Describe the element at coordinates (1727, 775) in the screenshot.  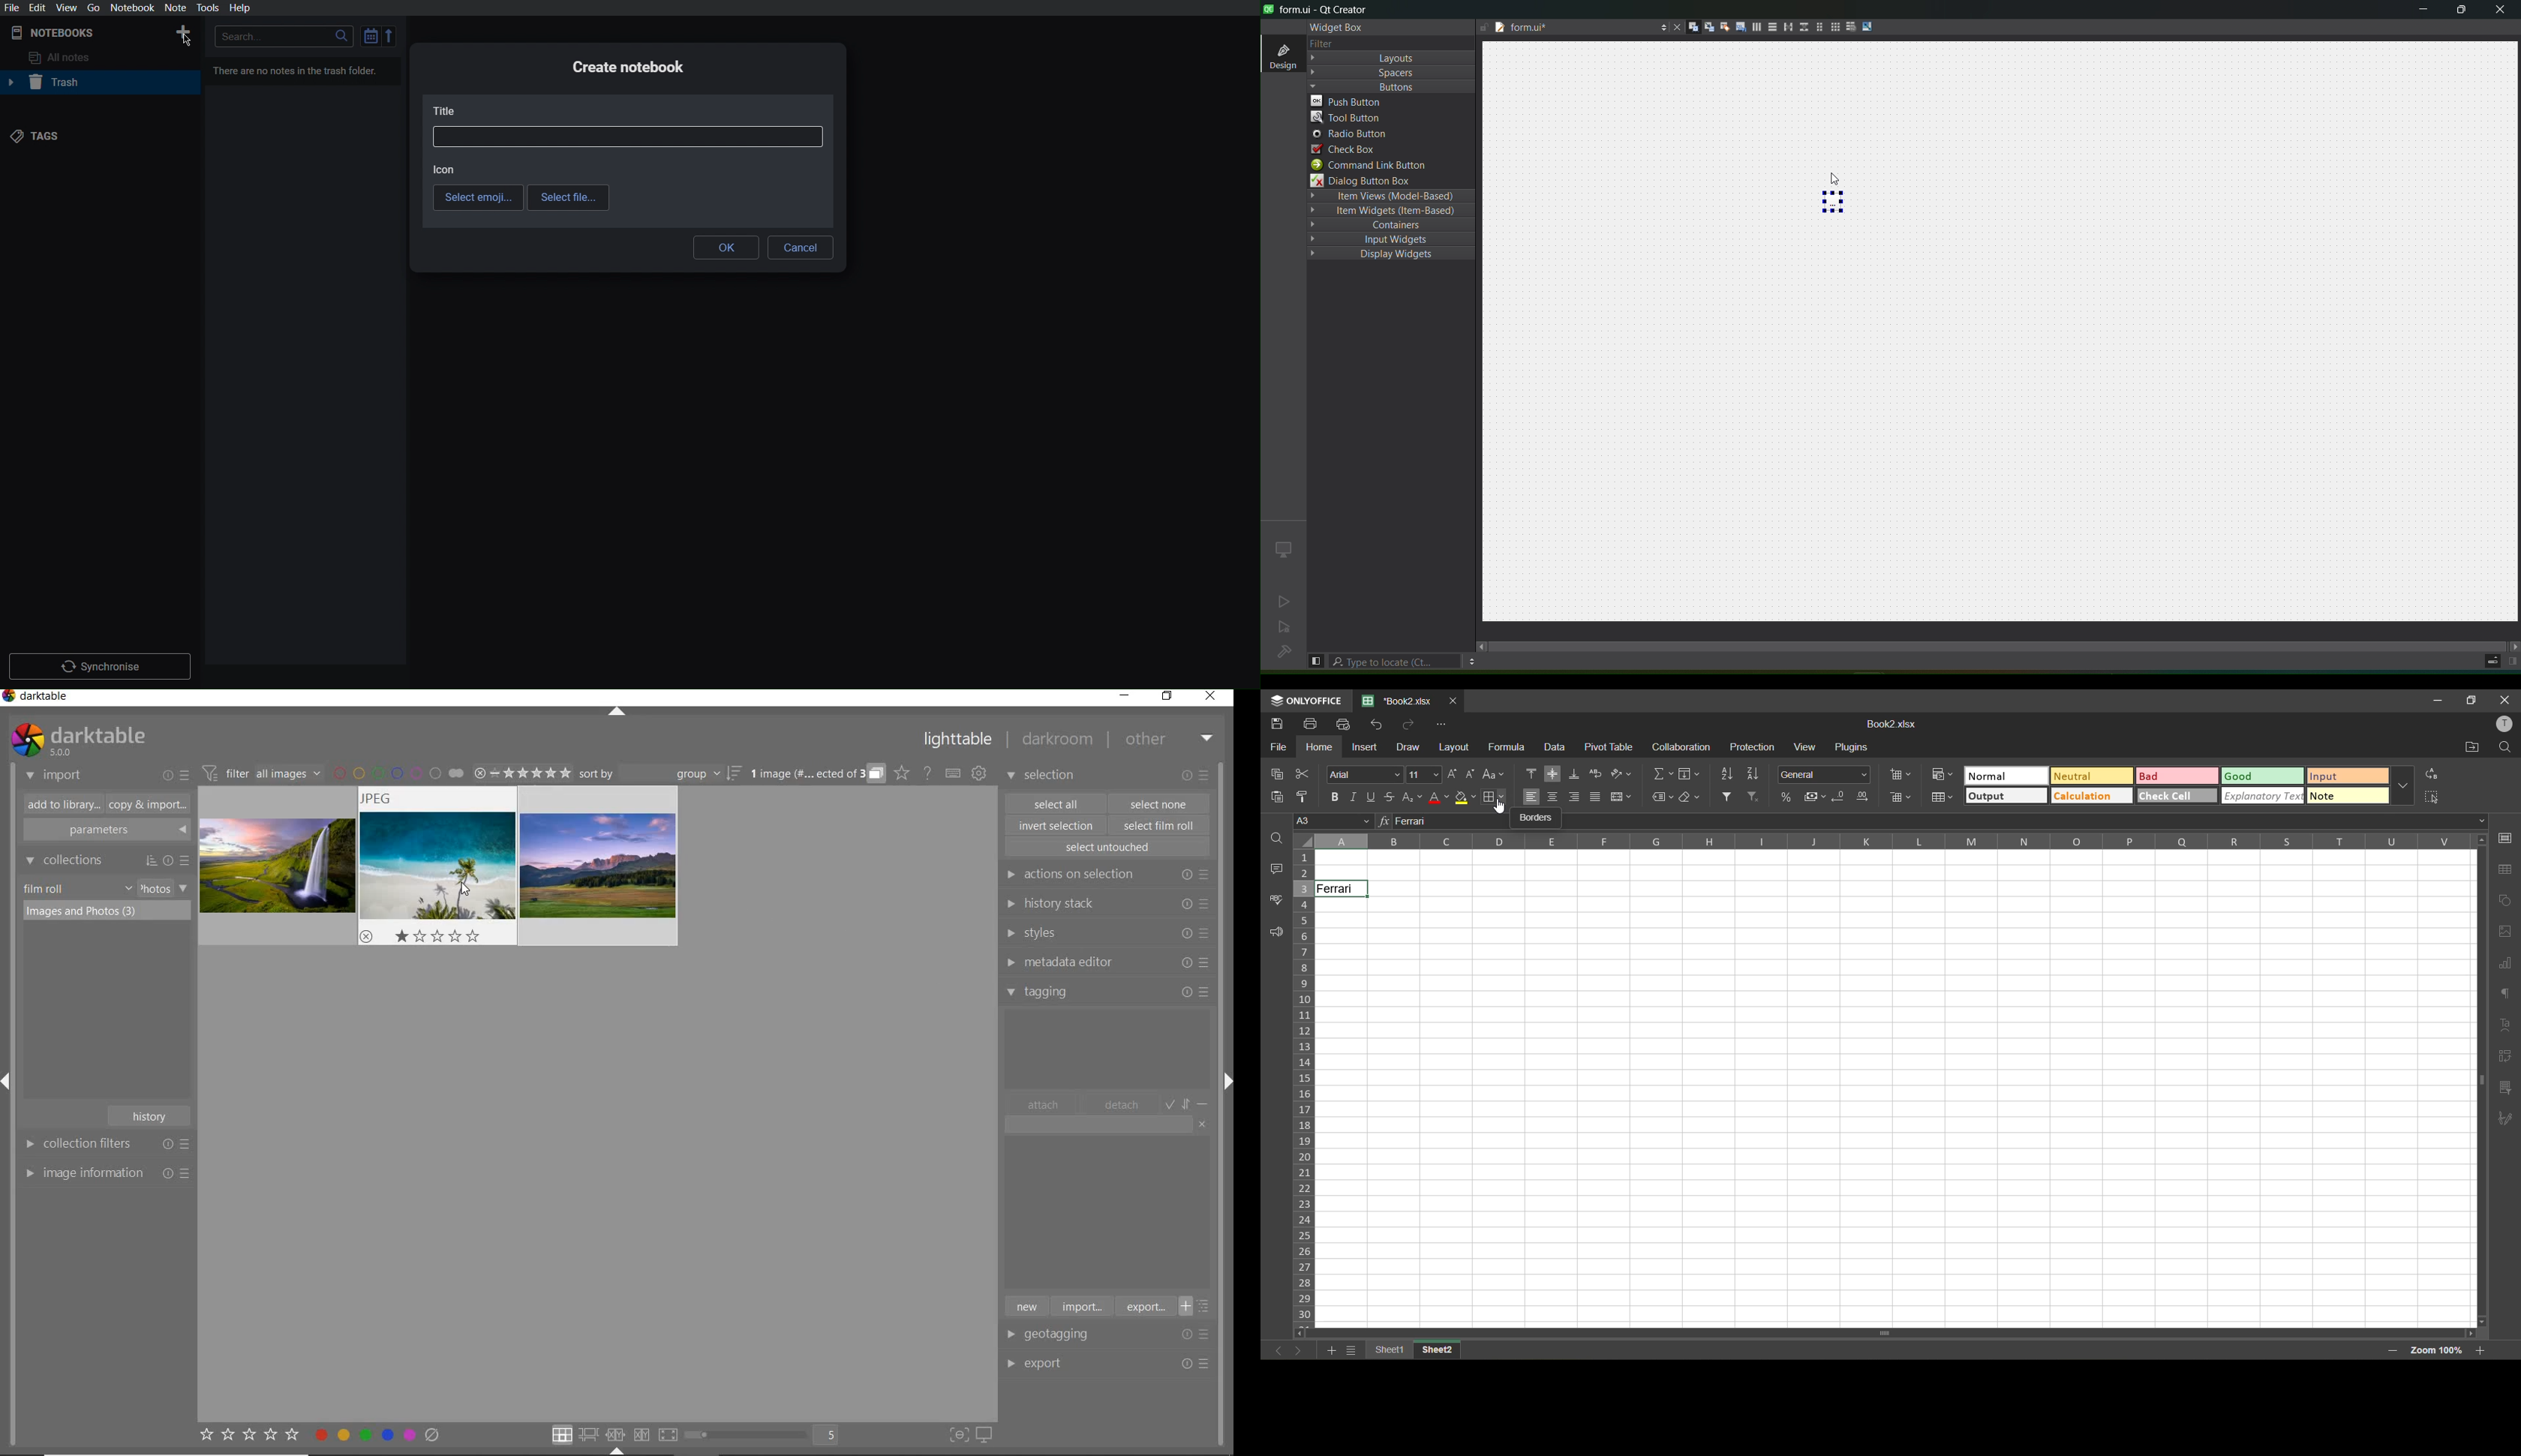
I see `sort ascending` at that location.